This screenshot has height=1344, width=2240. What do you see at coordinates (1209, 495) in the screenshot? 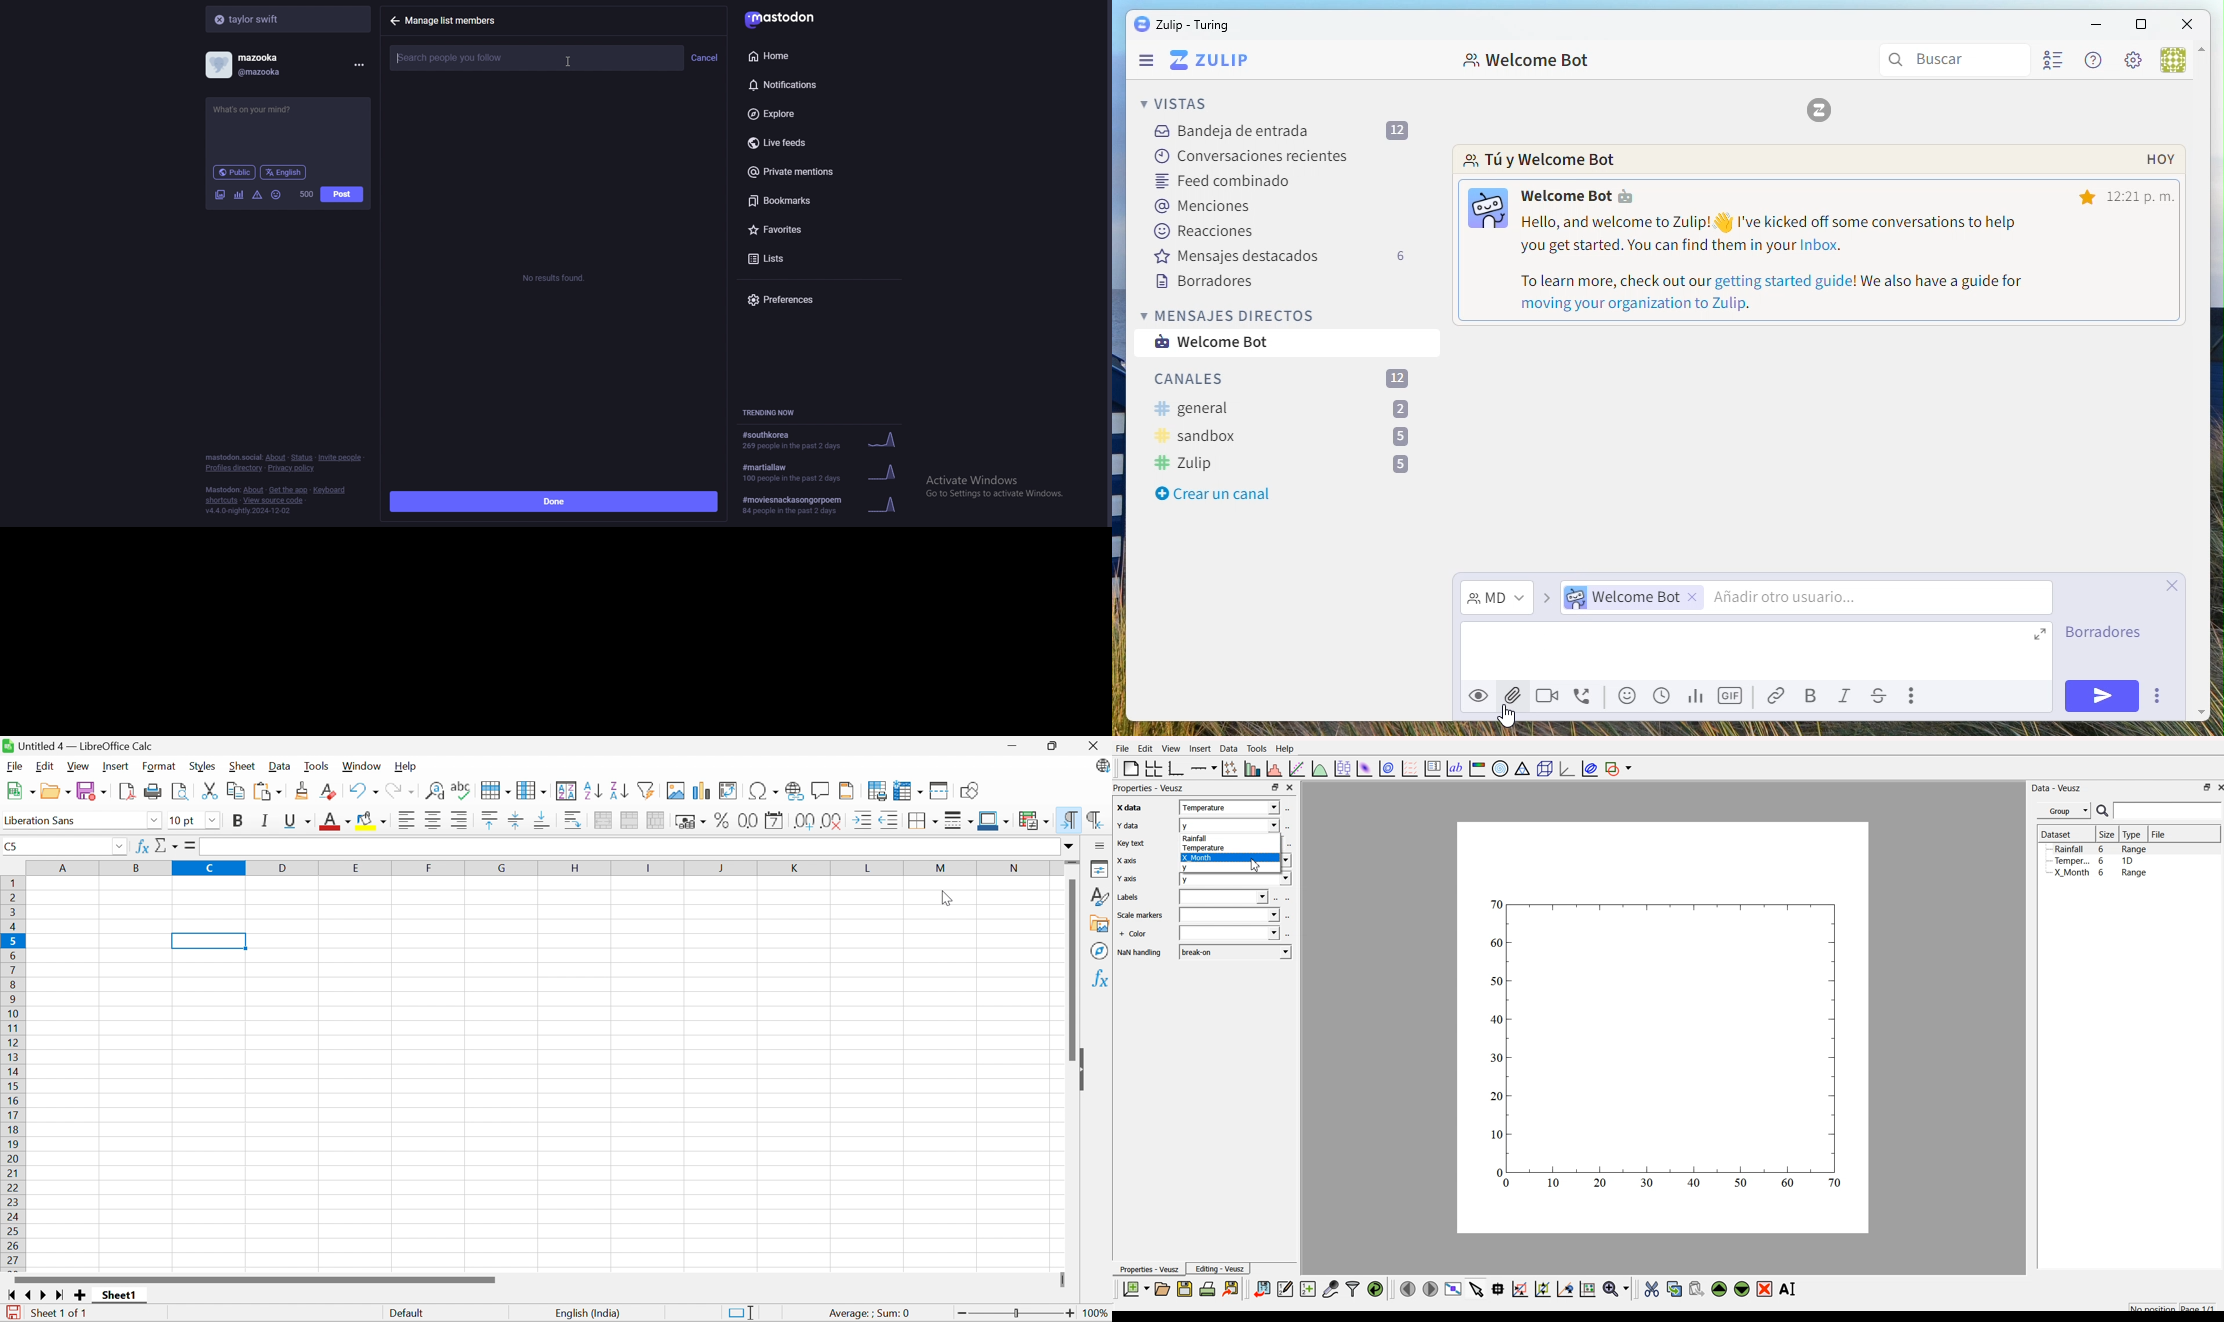
I see `Create a channel` at bounding box center [1209, 495].